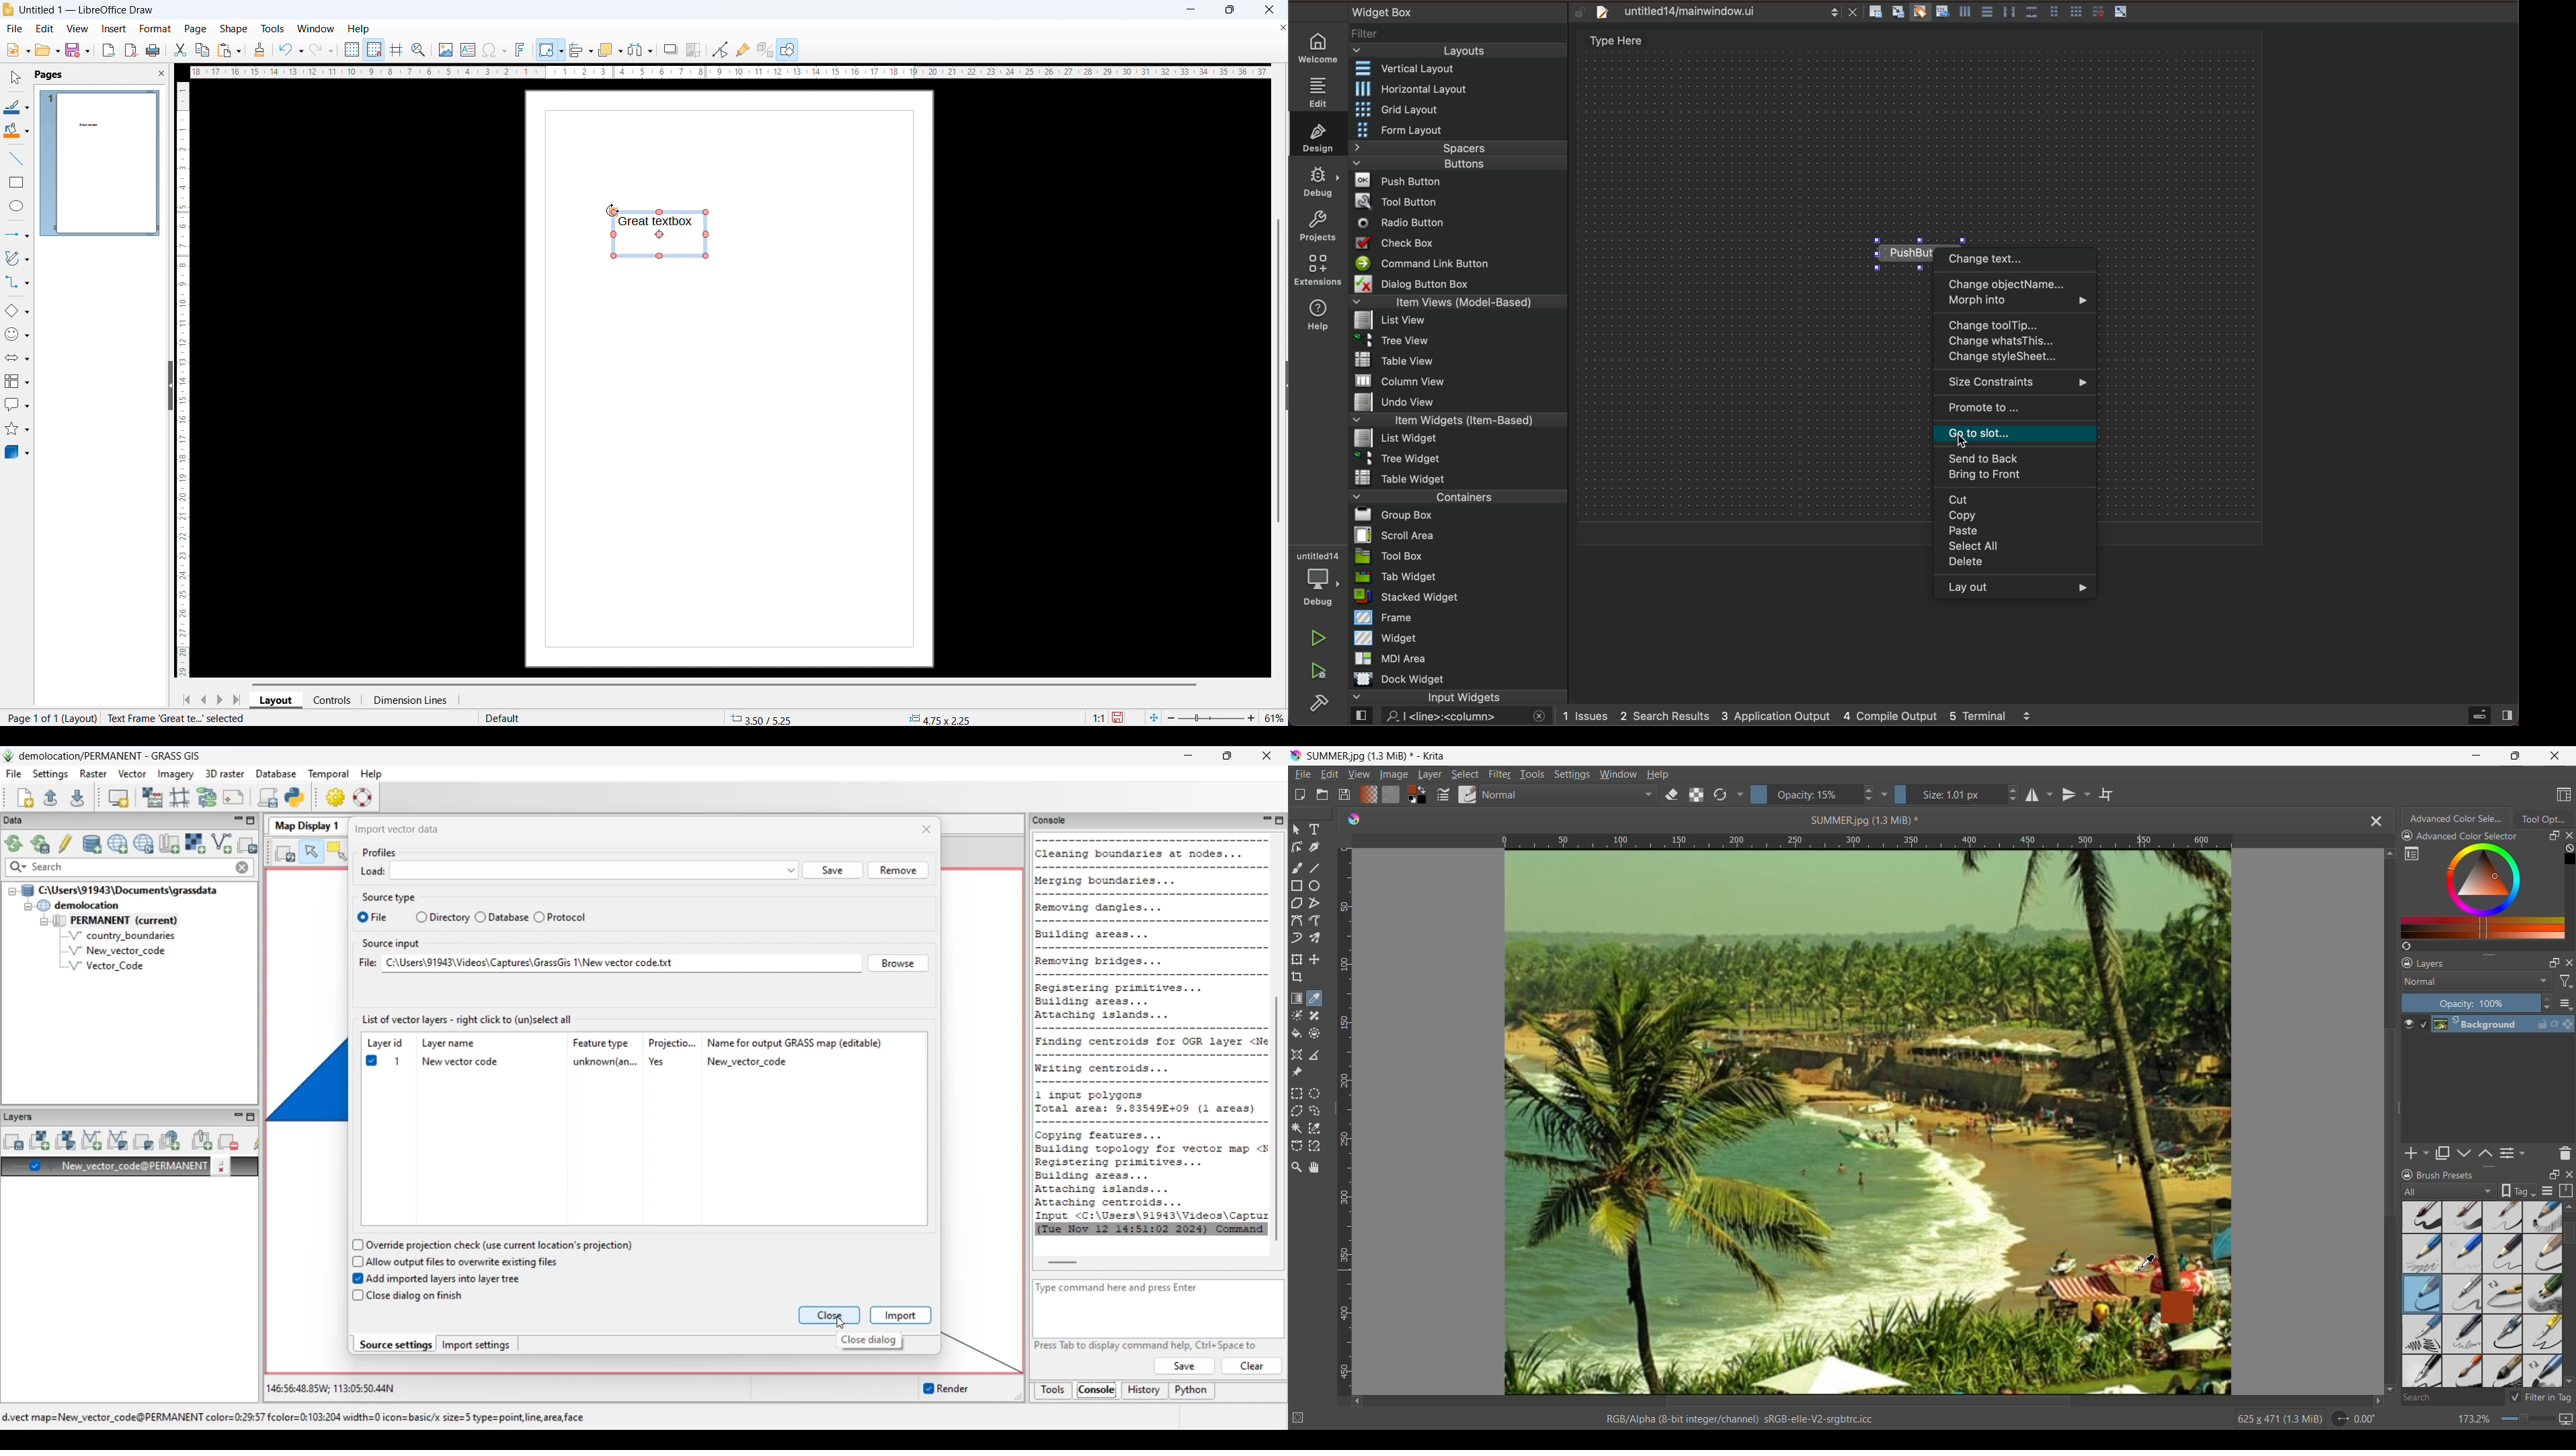 Image resolution: width=2576 pixels, height=1456 pixels. I want to click on Duplicate layer or mask, so click(2442, 1153).